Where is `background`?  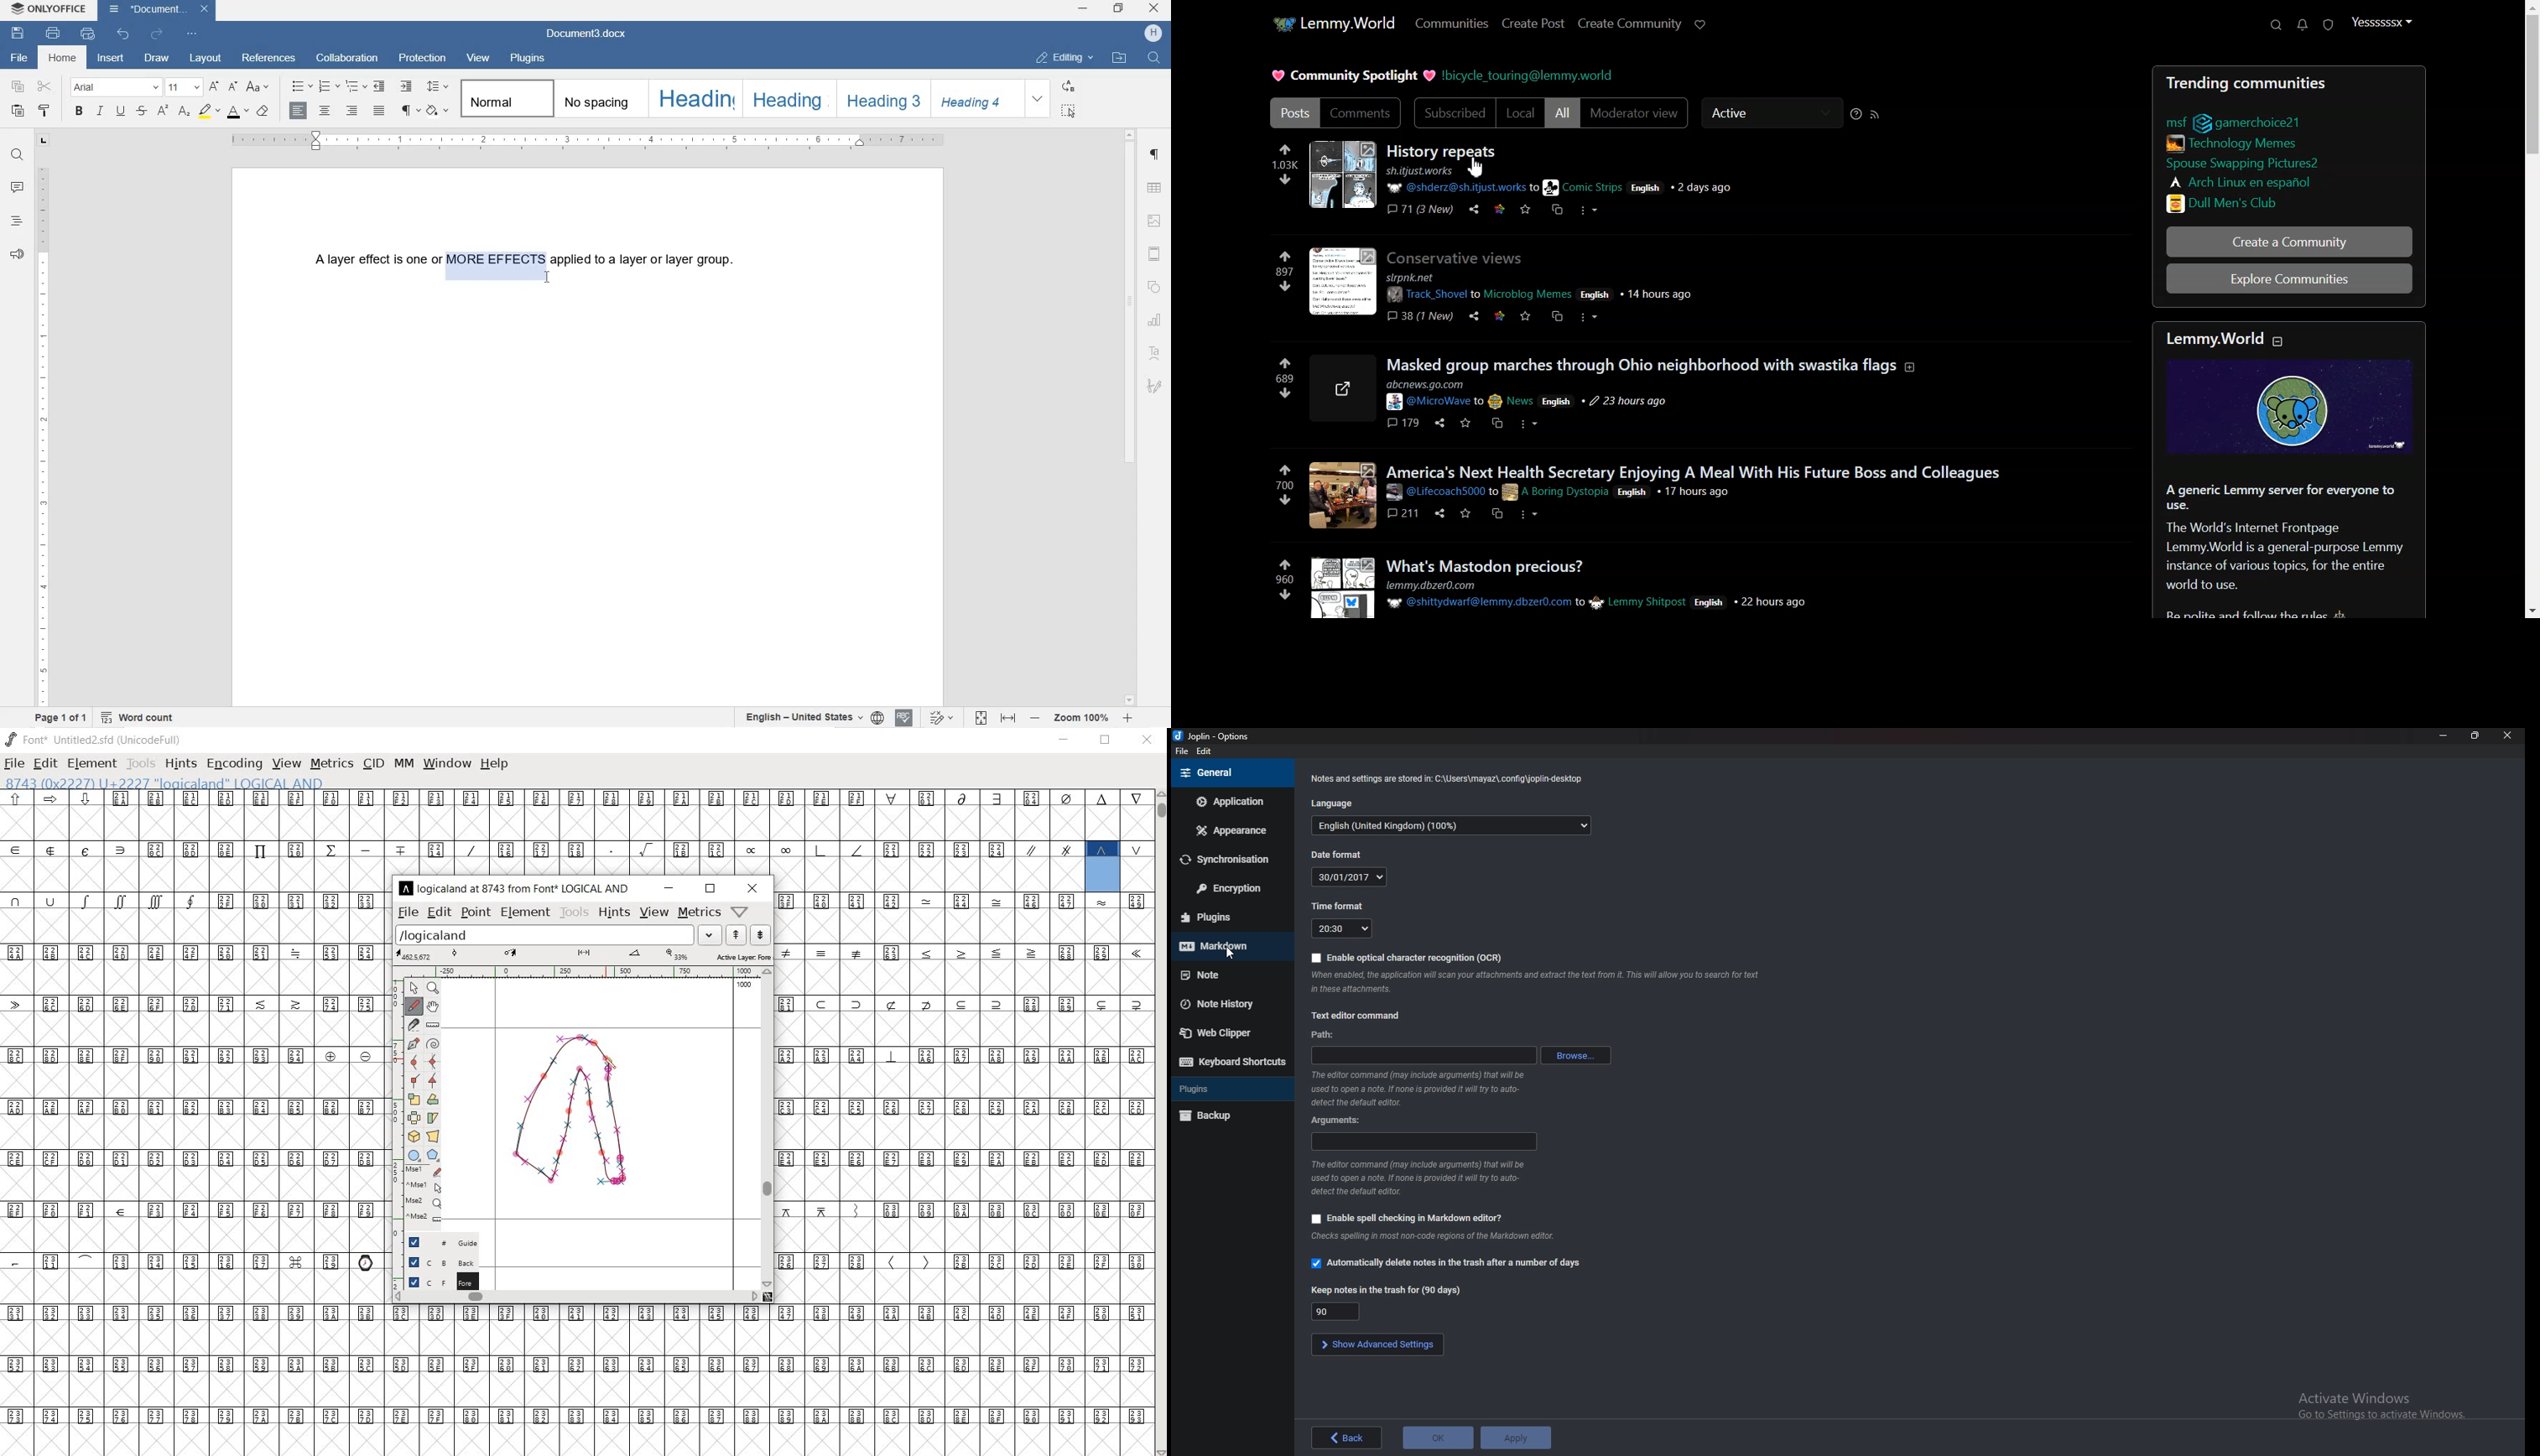
background is located at coordinates (436, 1263).